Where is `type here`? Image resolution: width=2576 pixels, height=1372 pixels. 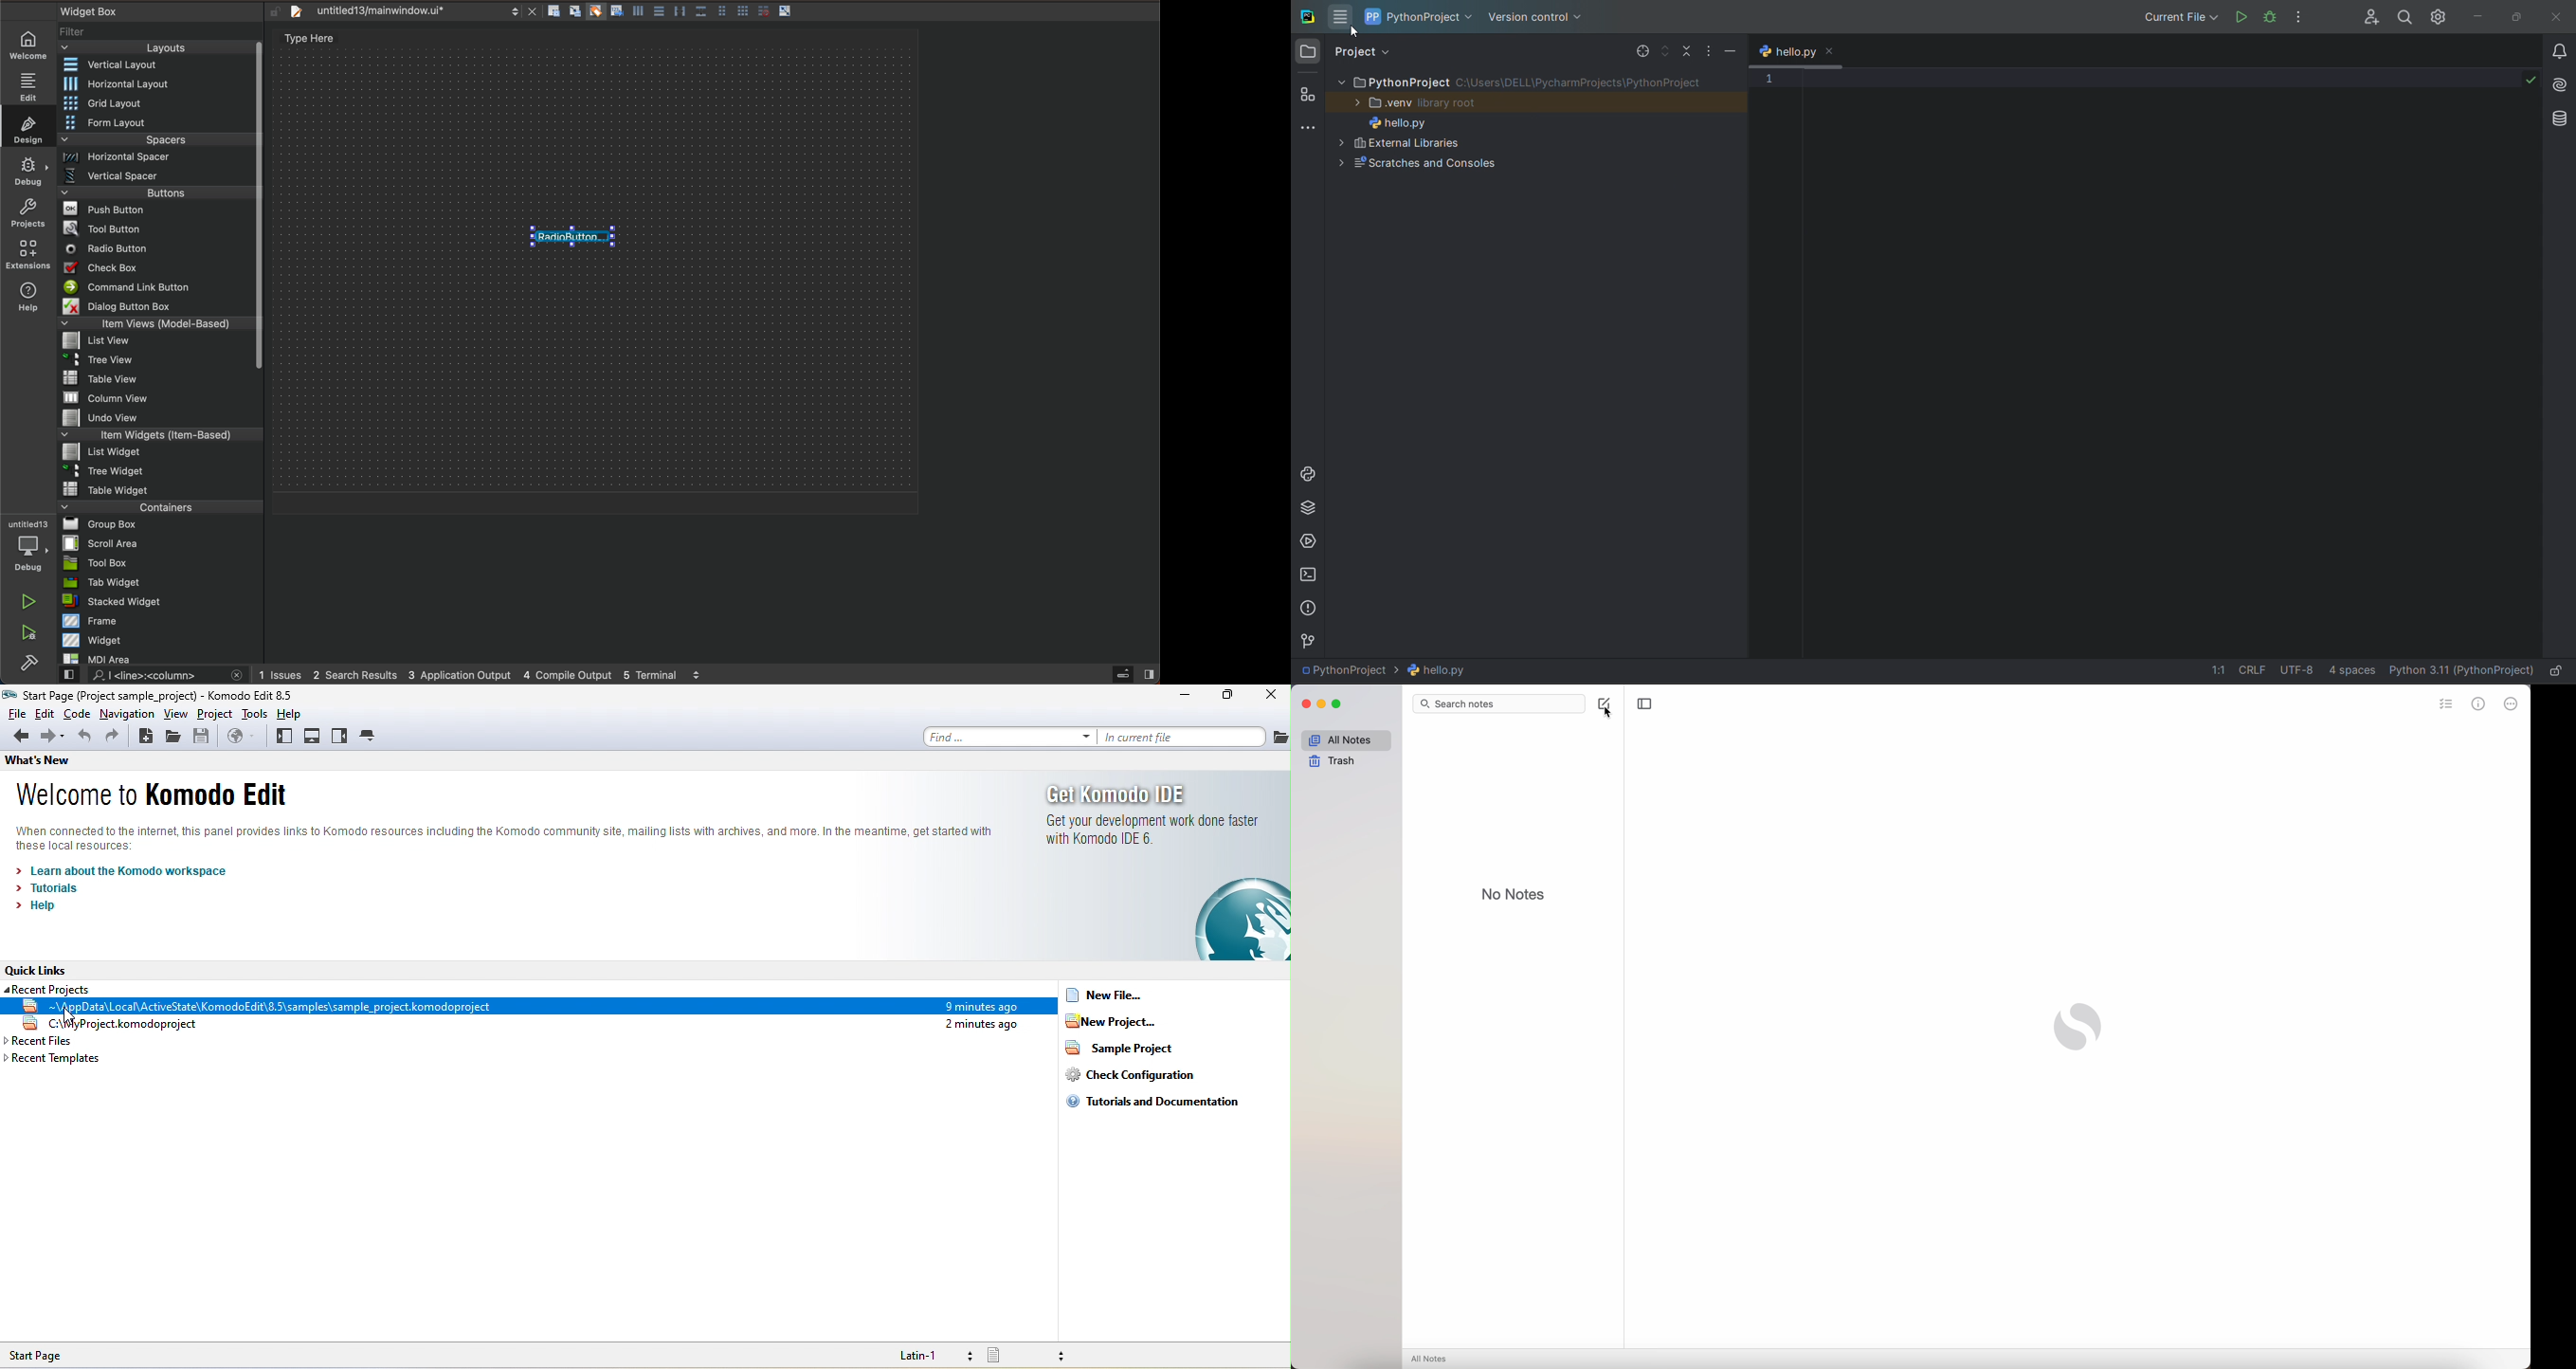
type here is located at coordinates (320, 40).